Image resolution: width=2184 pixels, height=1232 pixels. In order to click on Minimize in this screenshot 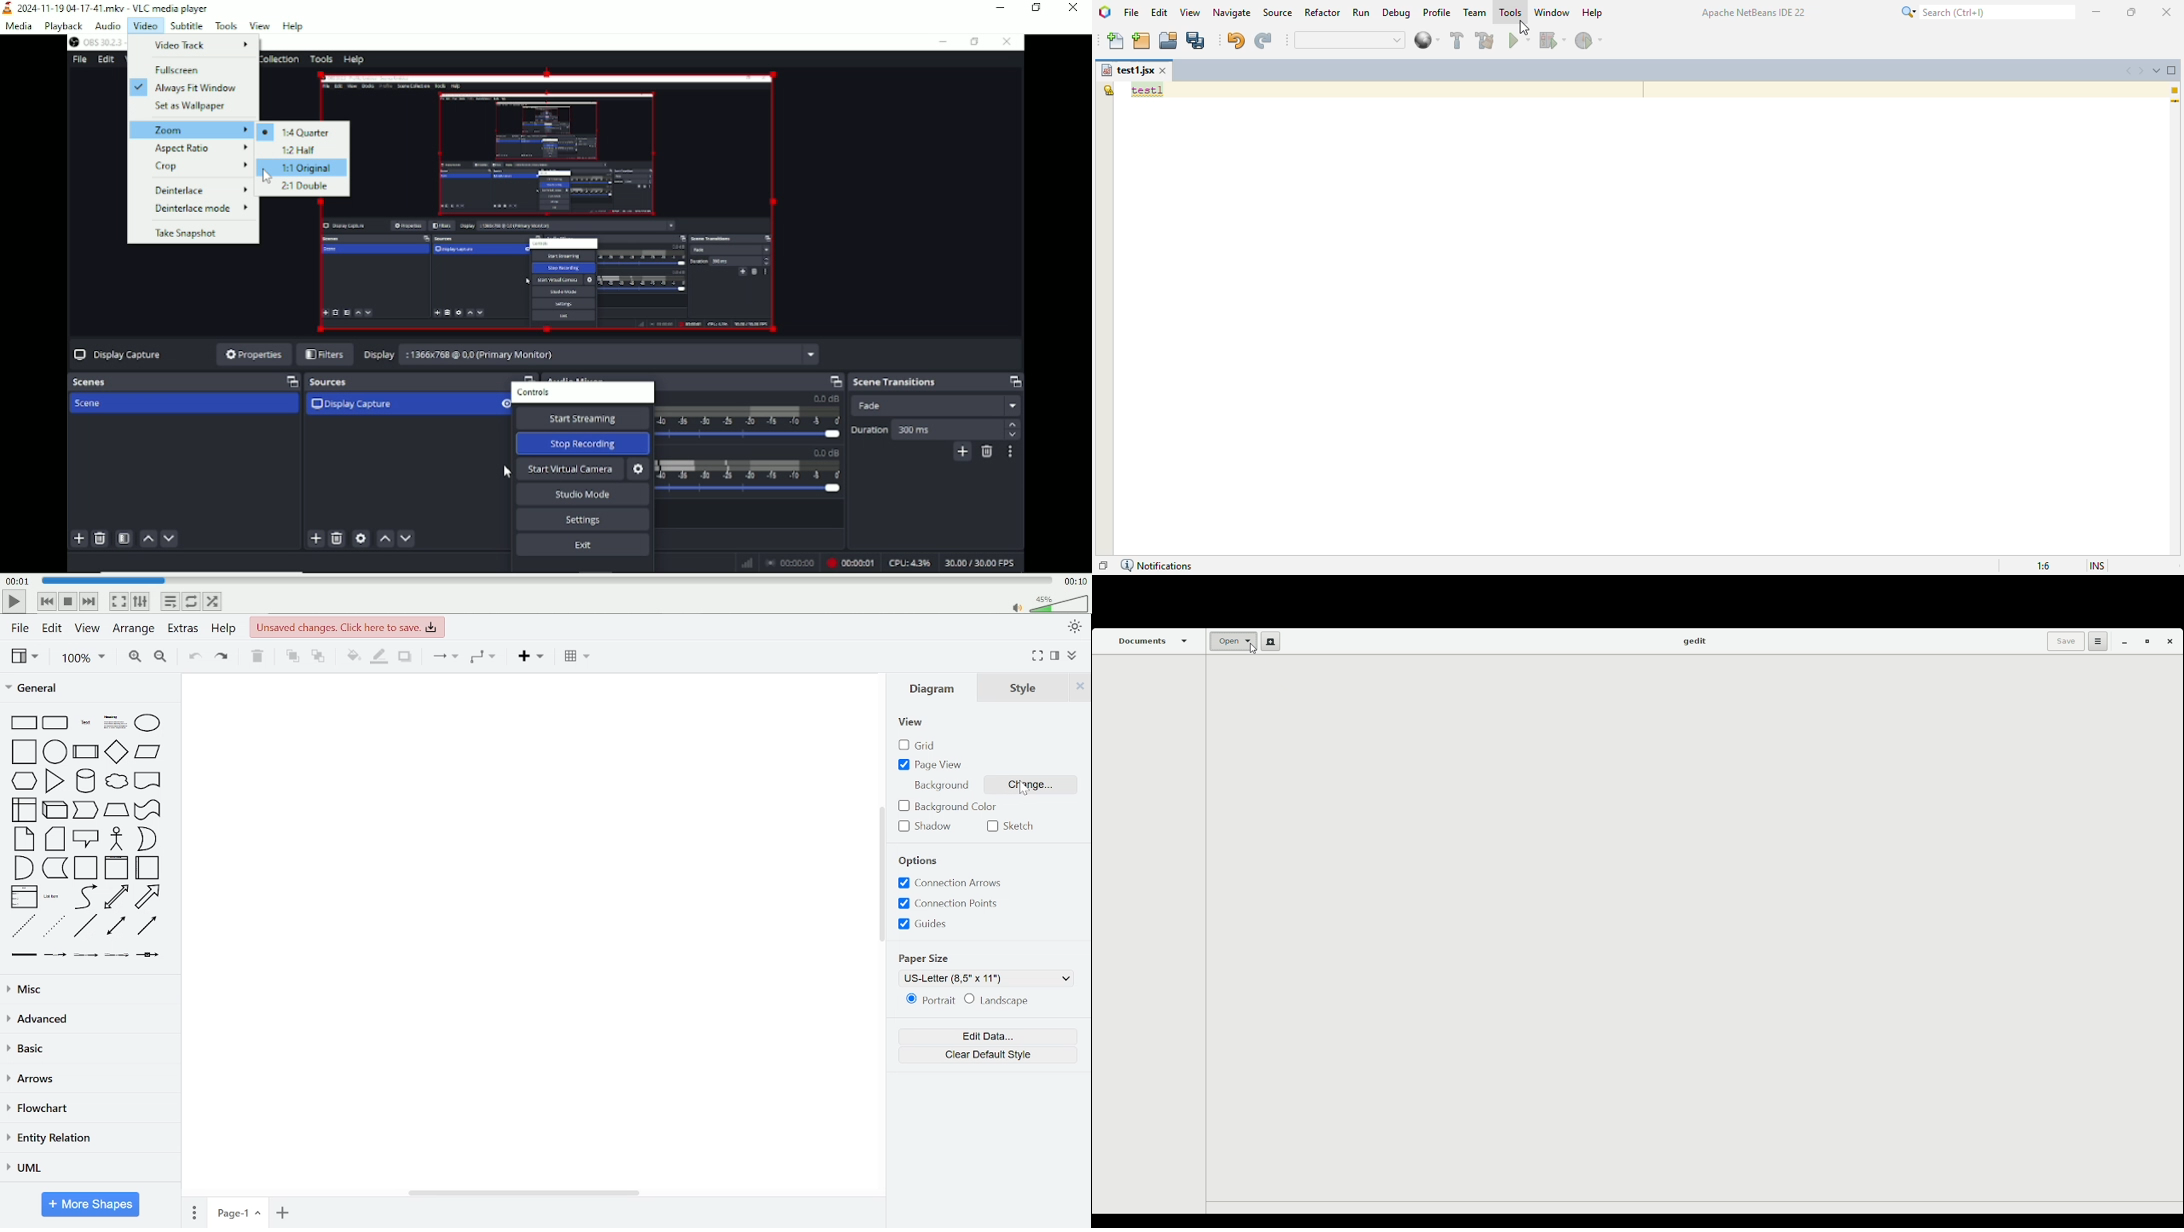, I will do `click(1001, 8)`.